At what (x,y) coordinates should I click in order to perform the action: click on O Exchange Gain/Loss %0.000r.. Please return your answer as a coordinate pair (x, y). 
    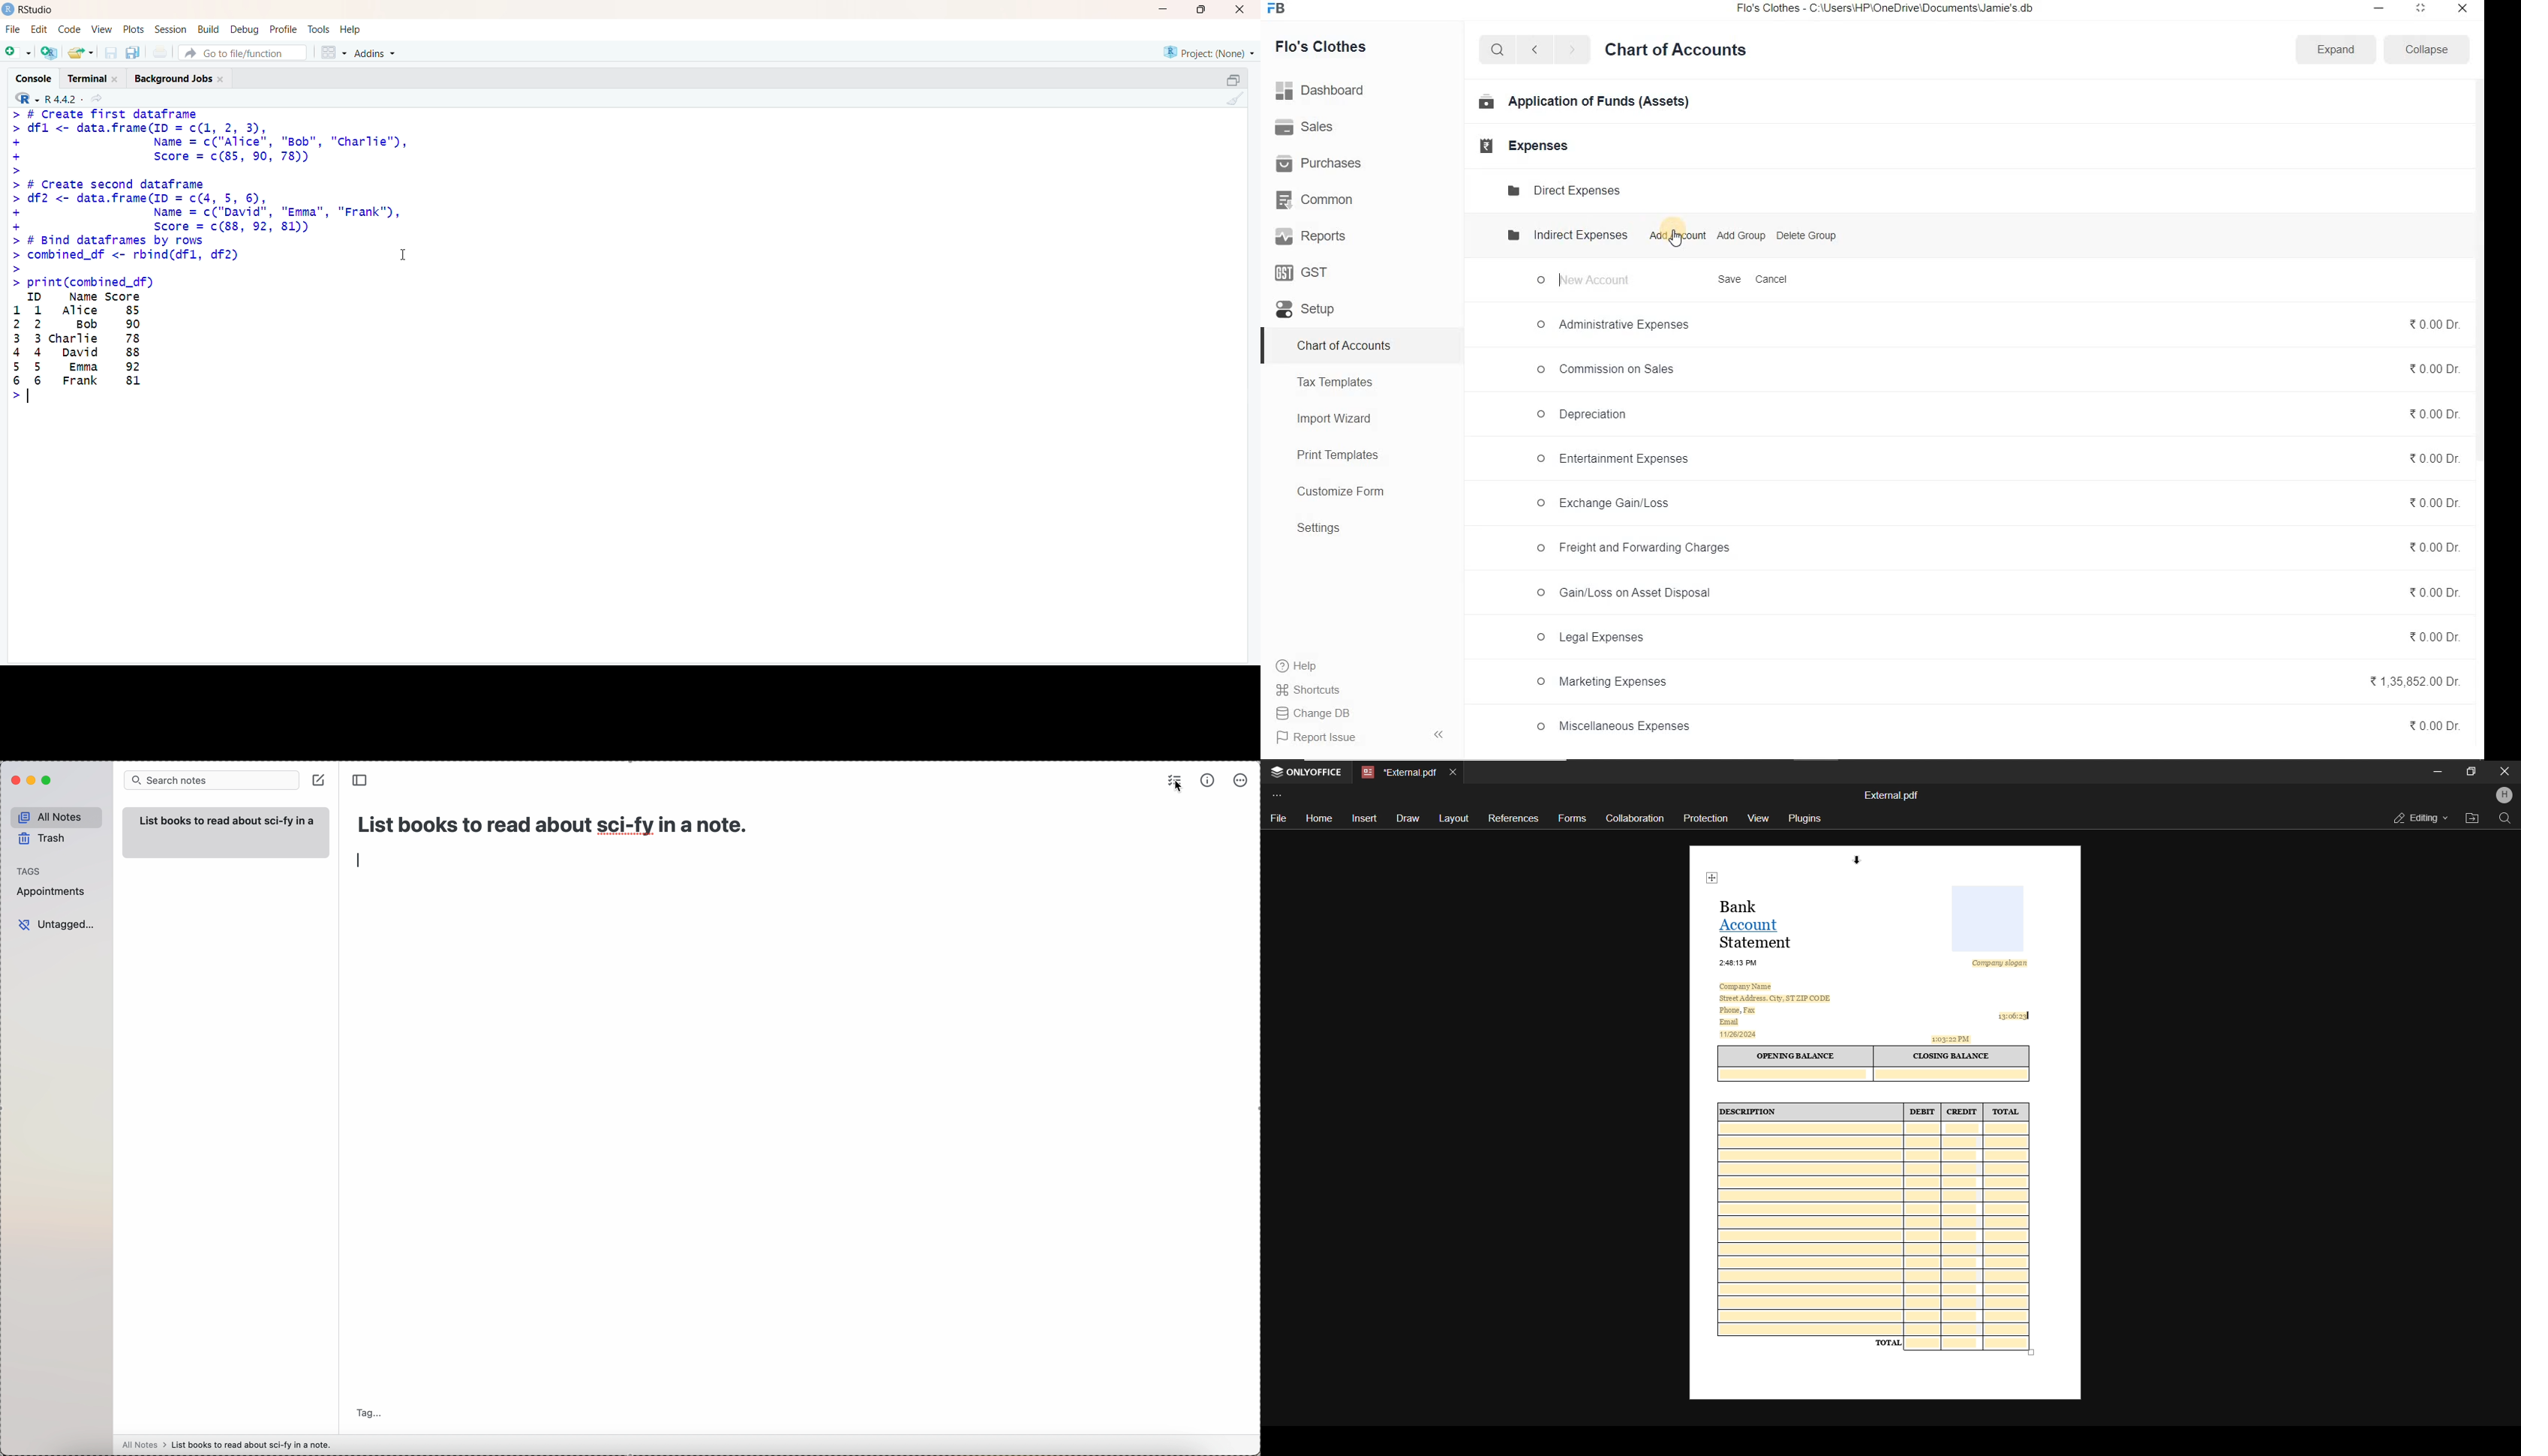
    Looking at the image, I should click on (1997, 504).